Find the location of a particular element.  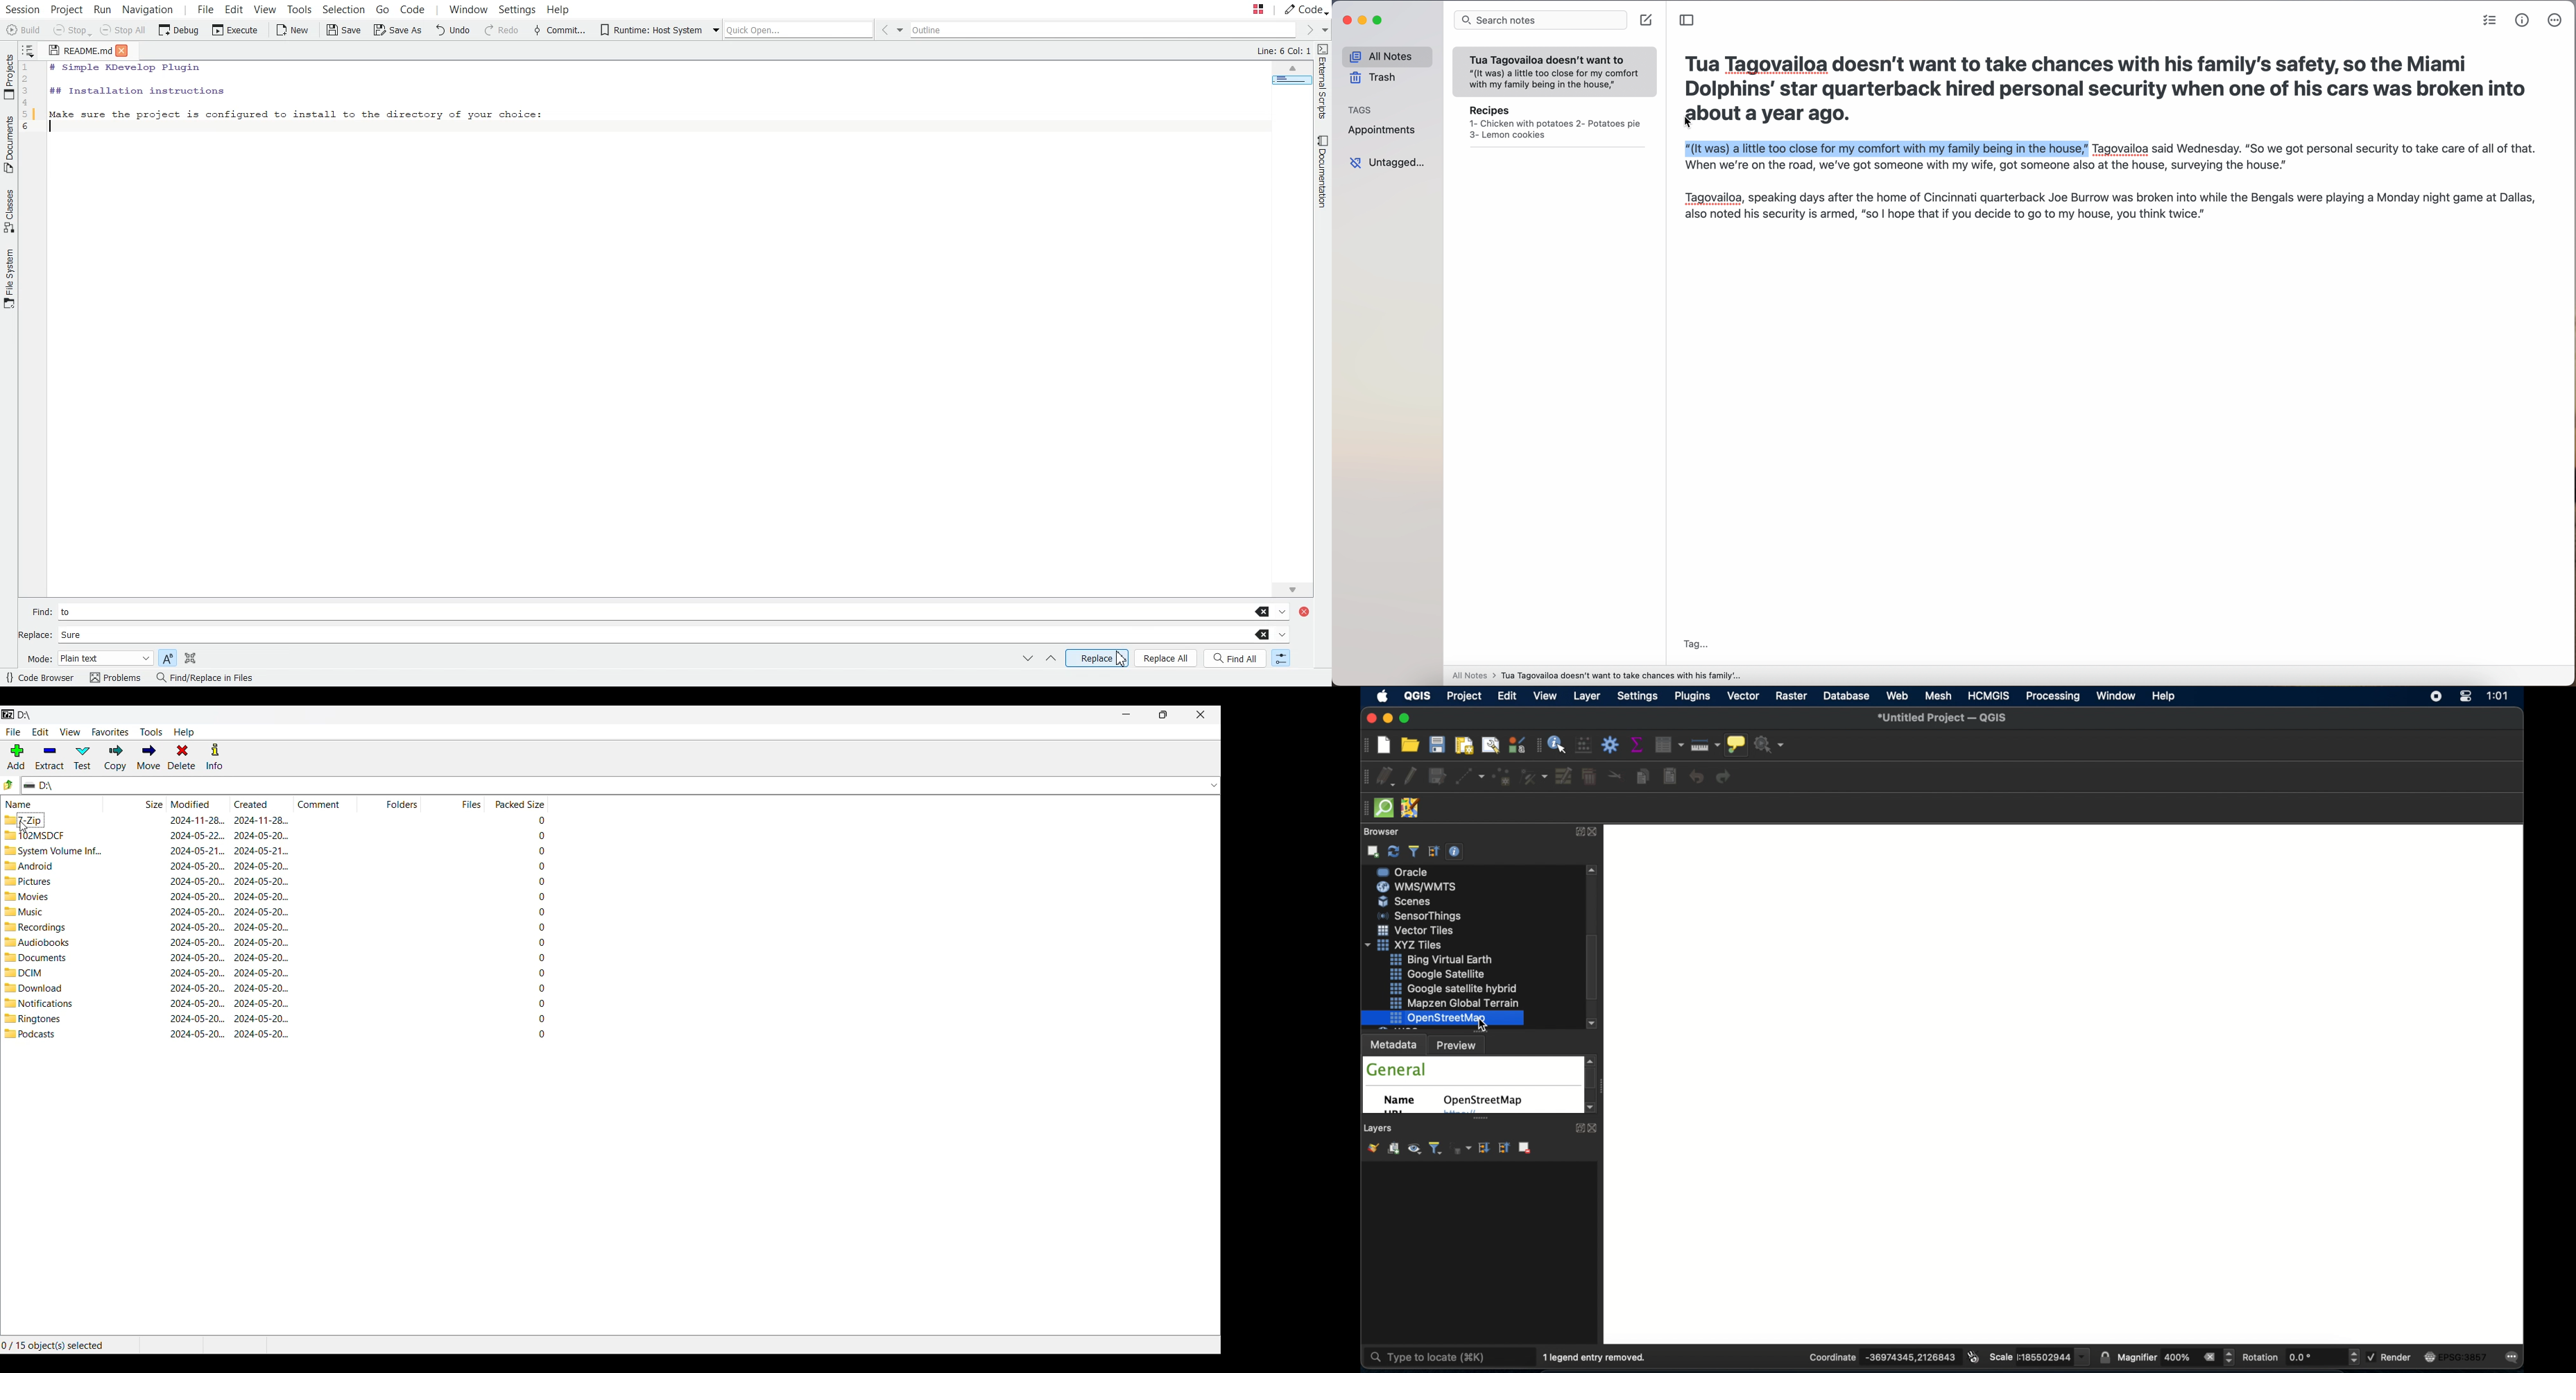

View menu is located at coordinates (71, 732).